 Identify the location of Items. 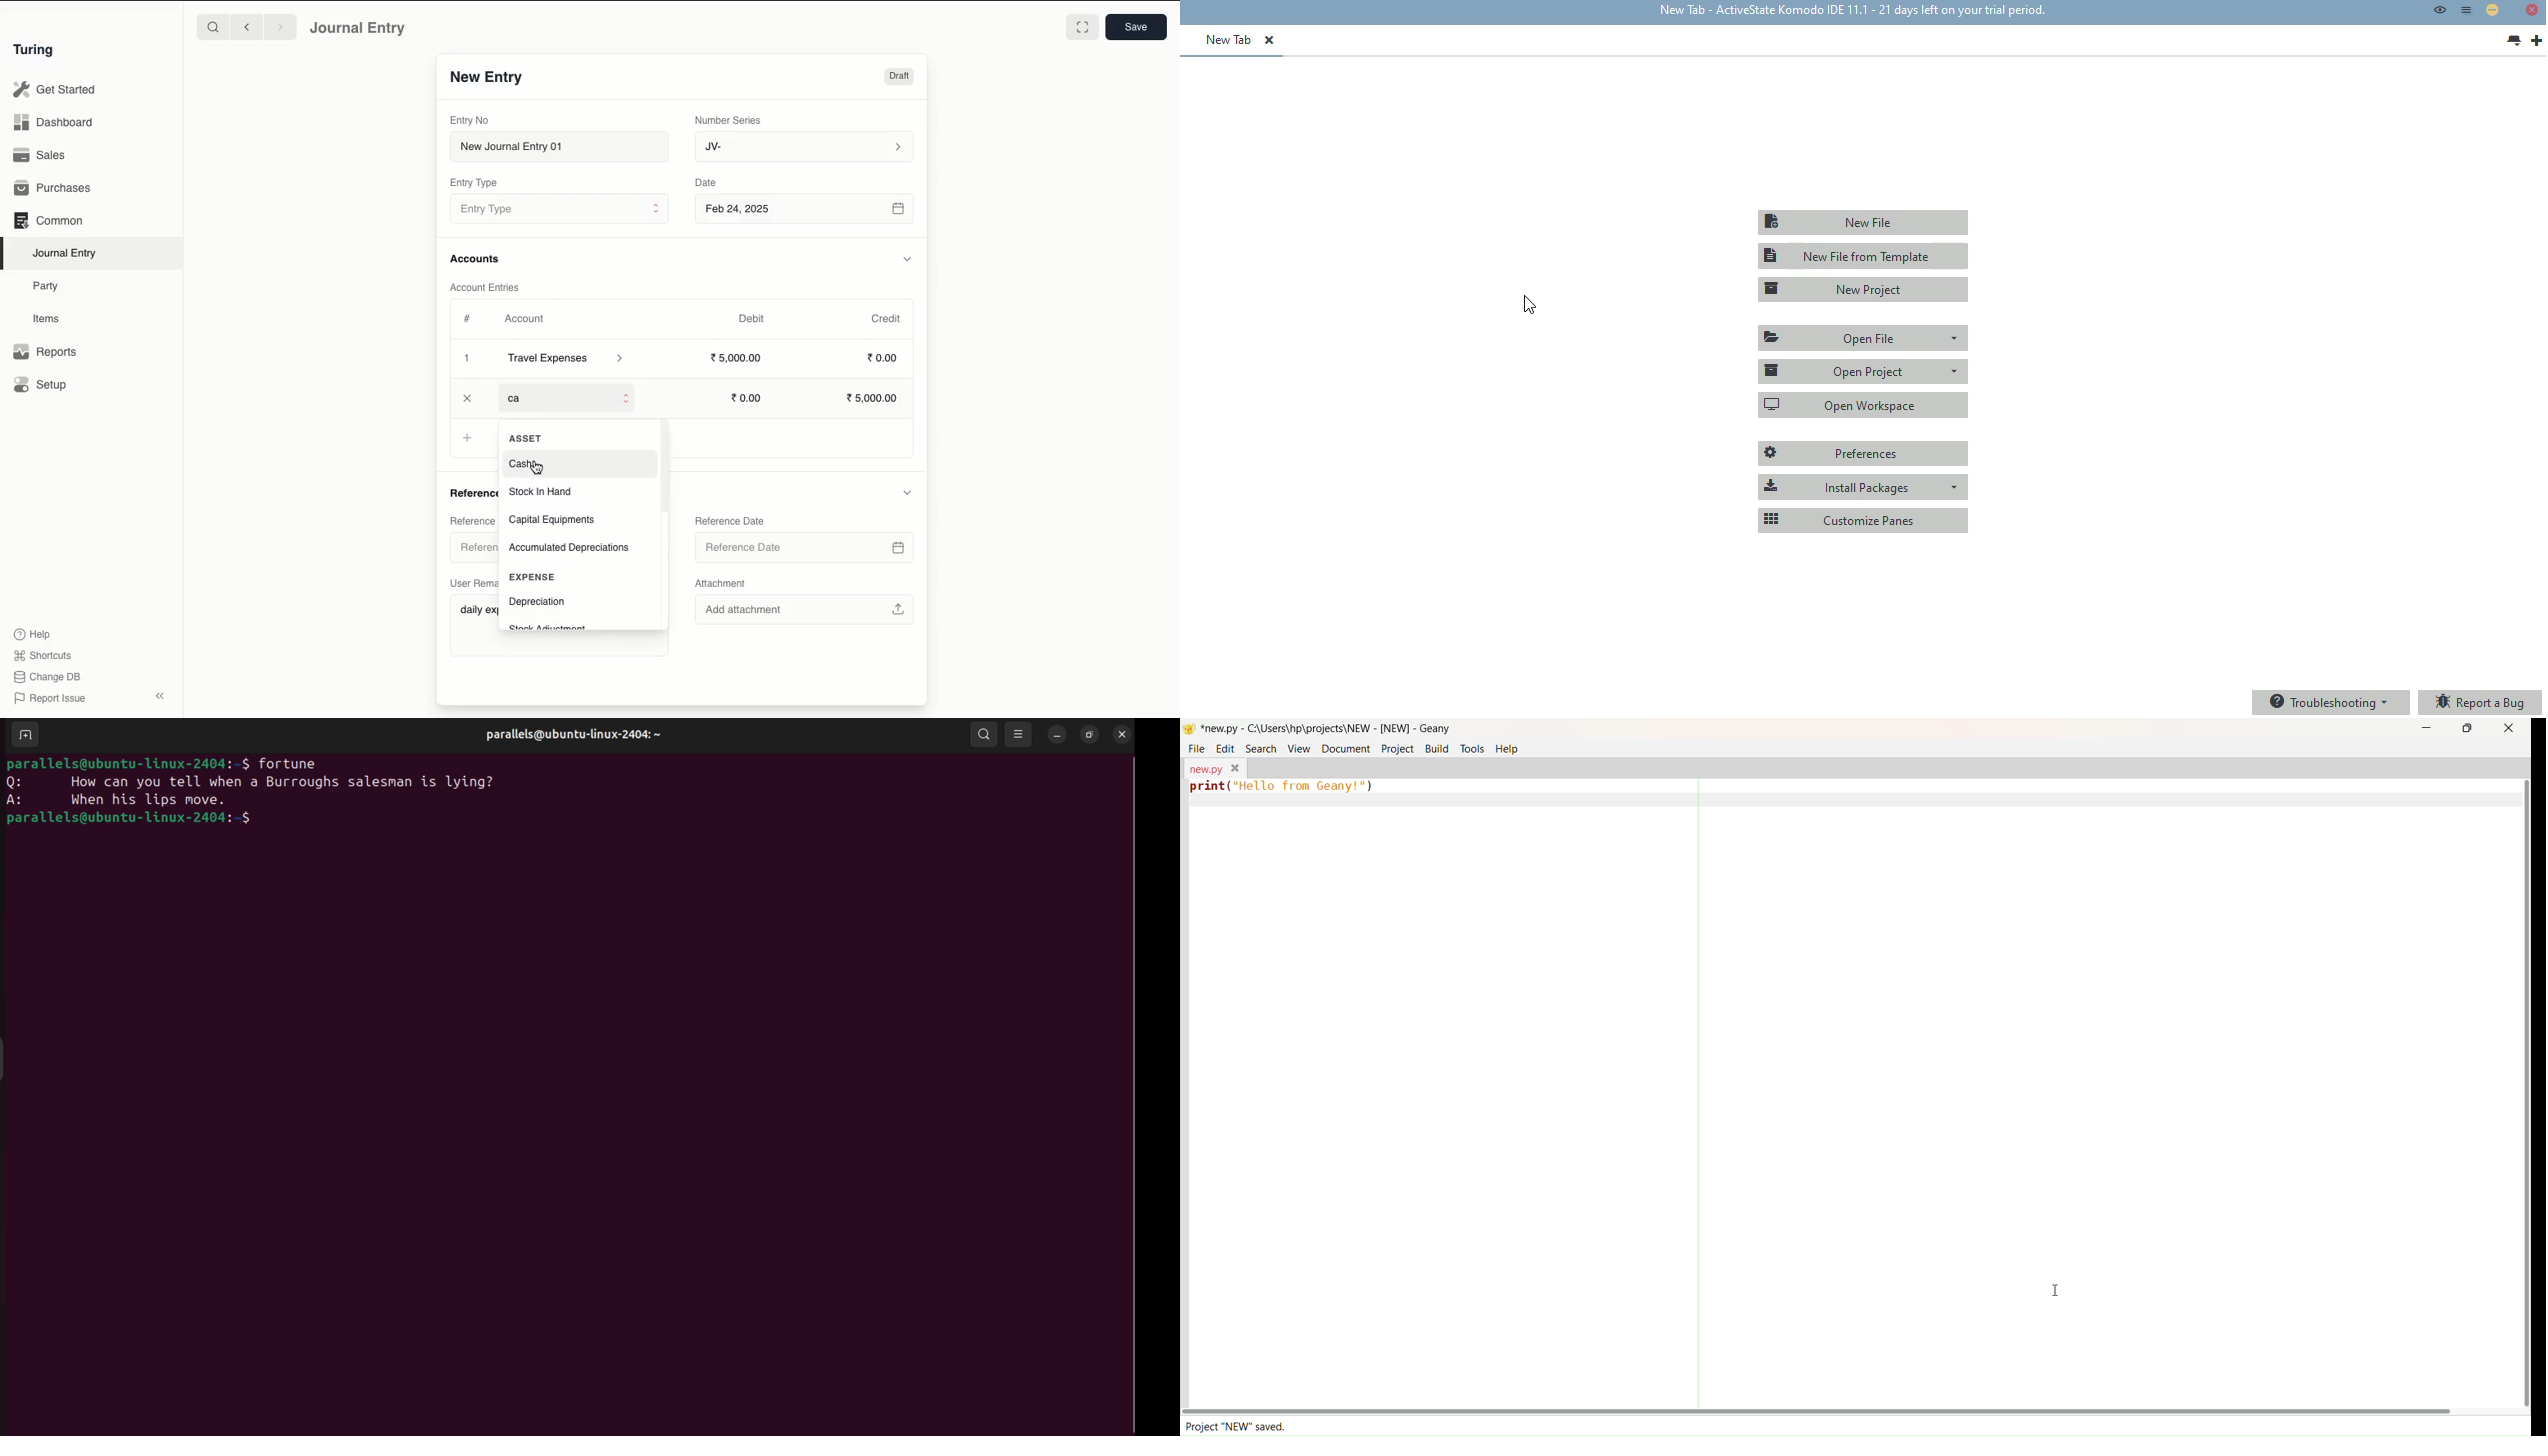
(47, 318).